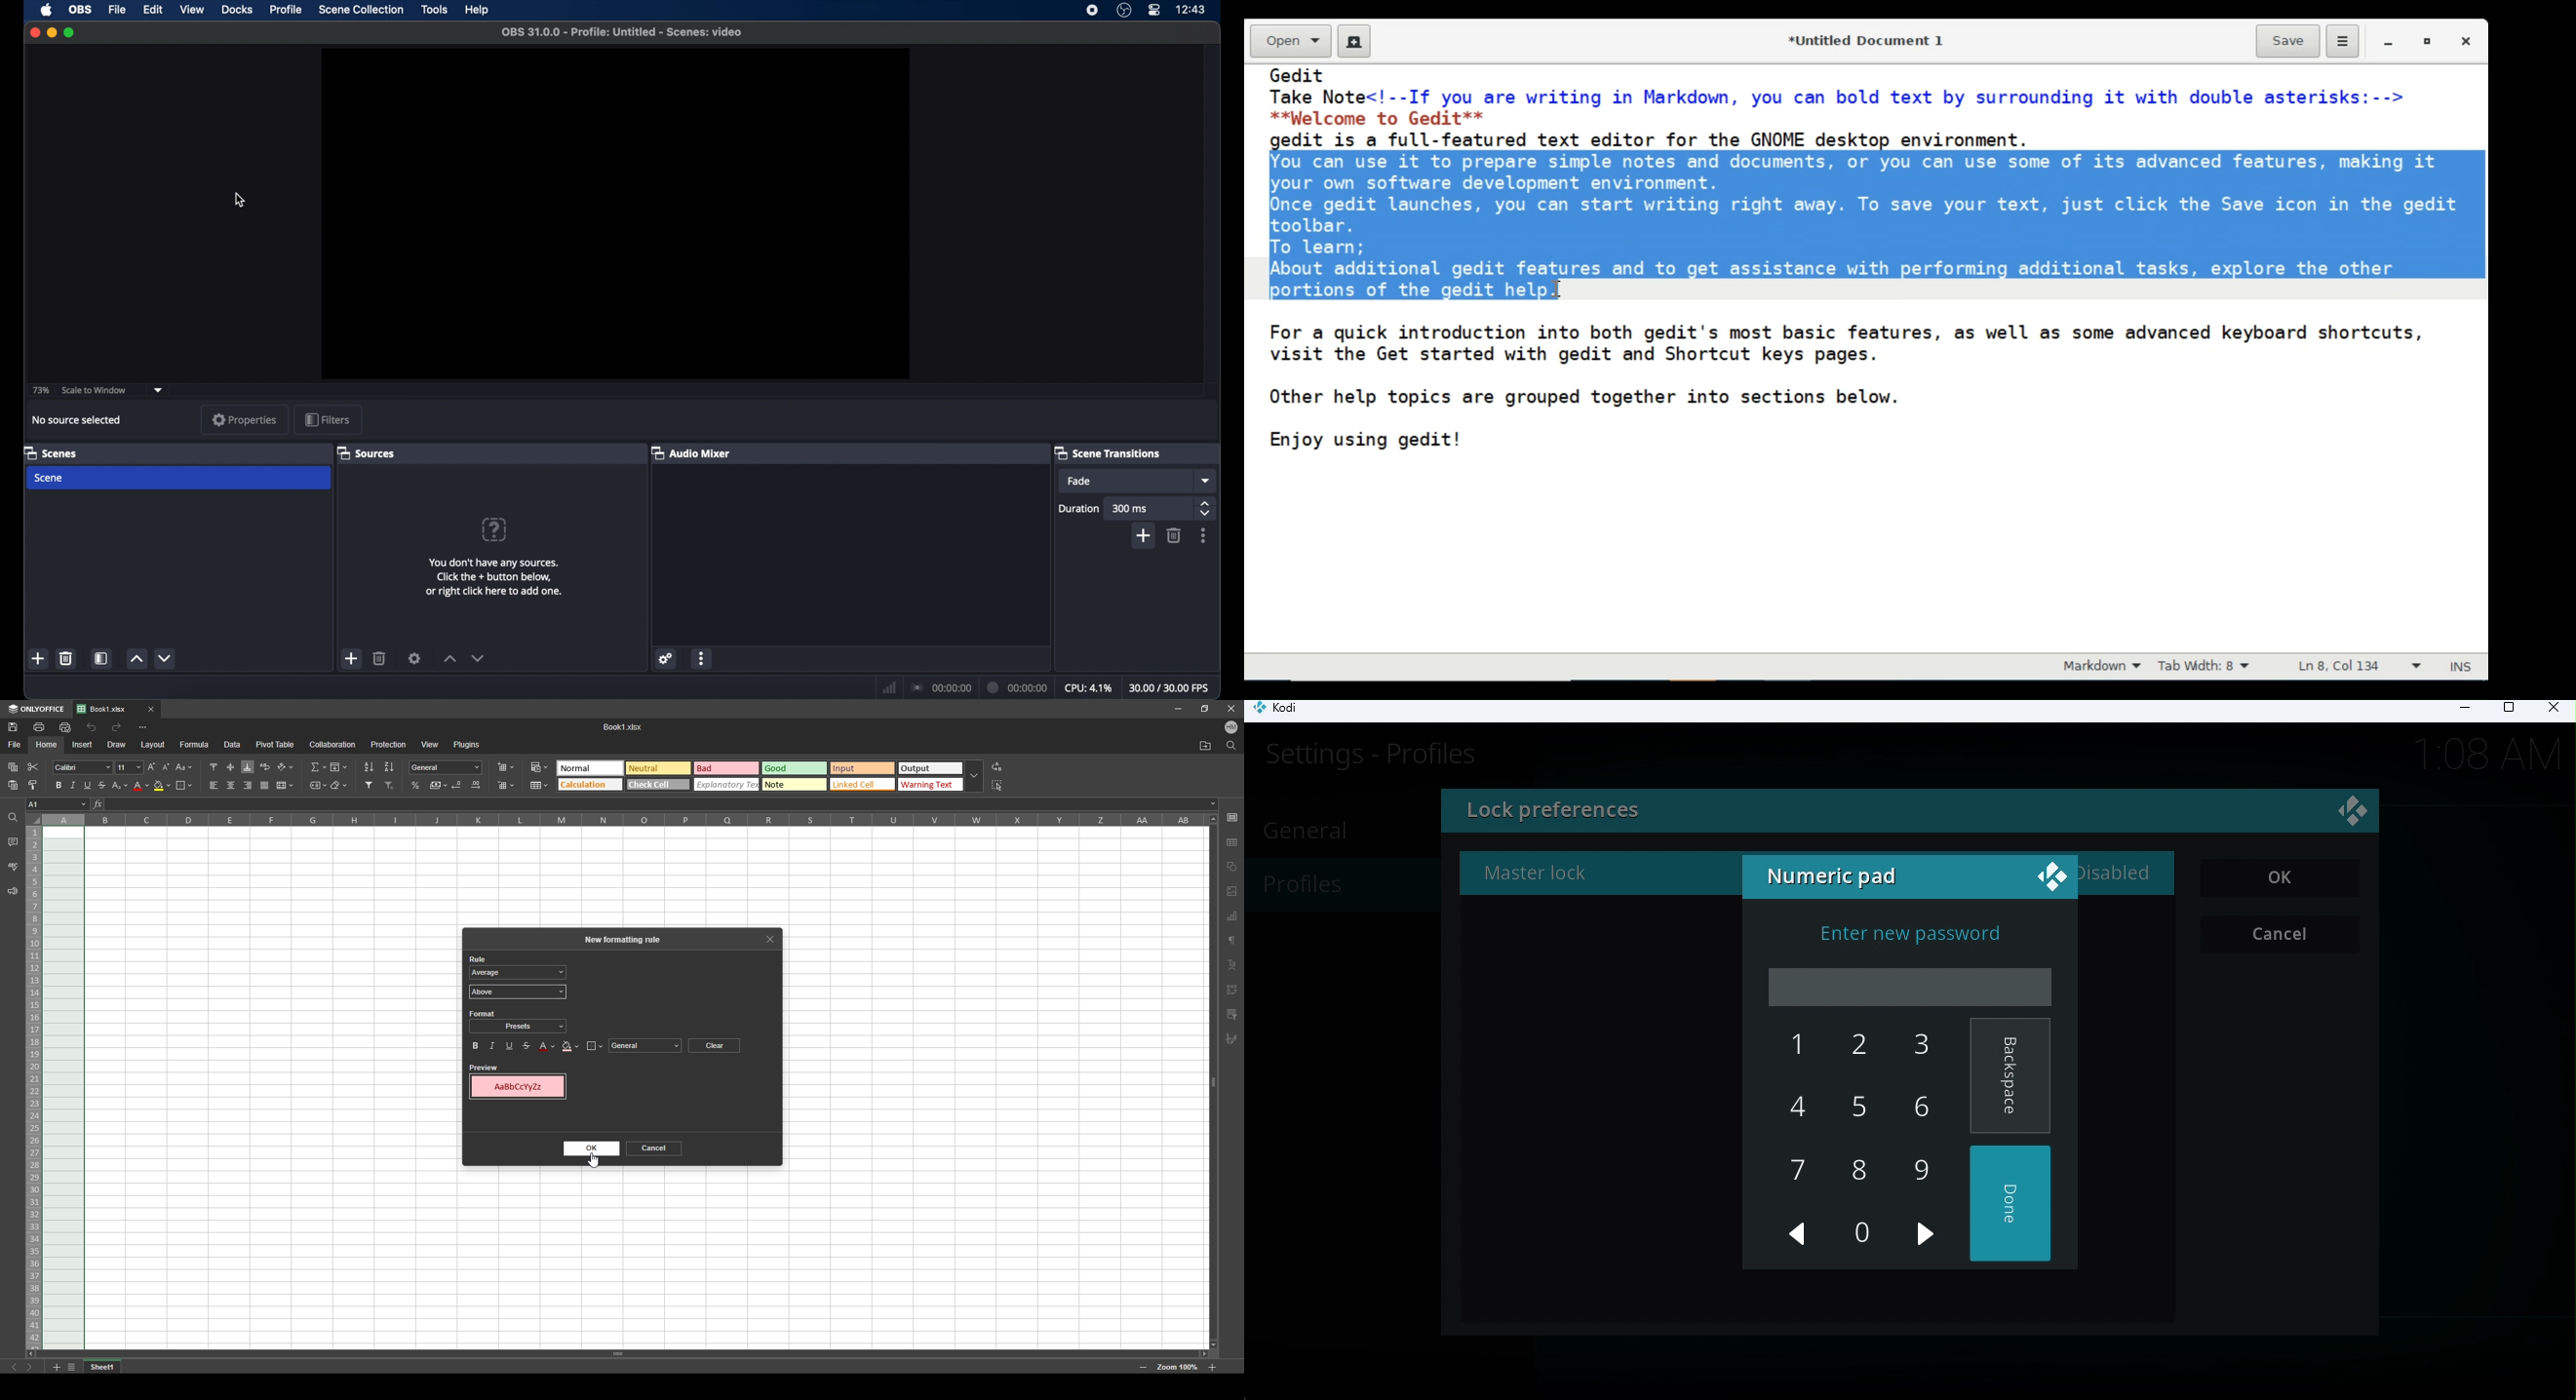  I want to click on decrement, so click(166, 659).